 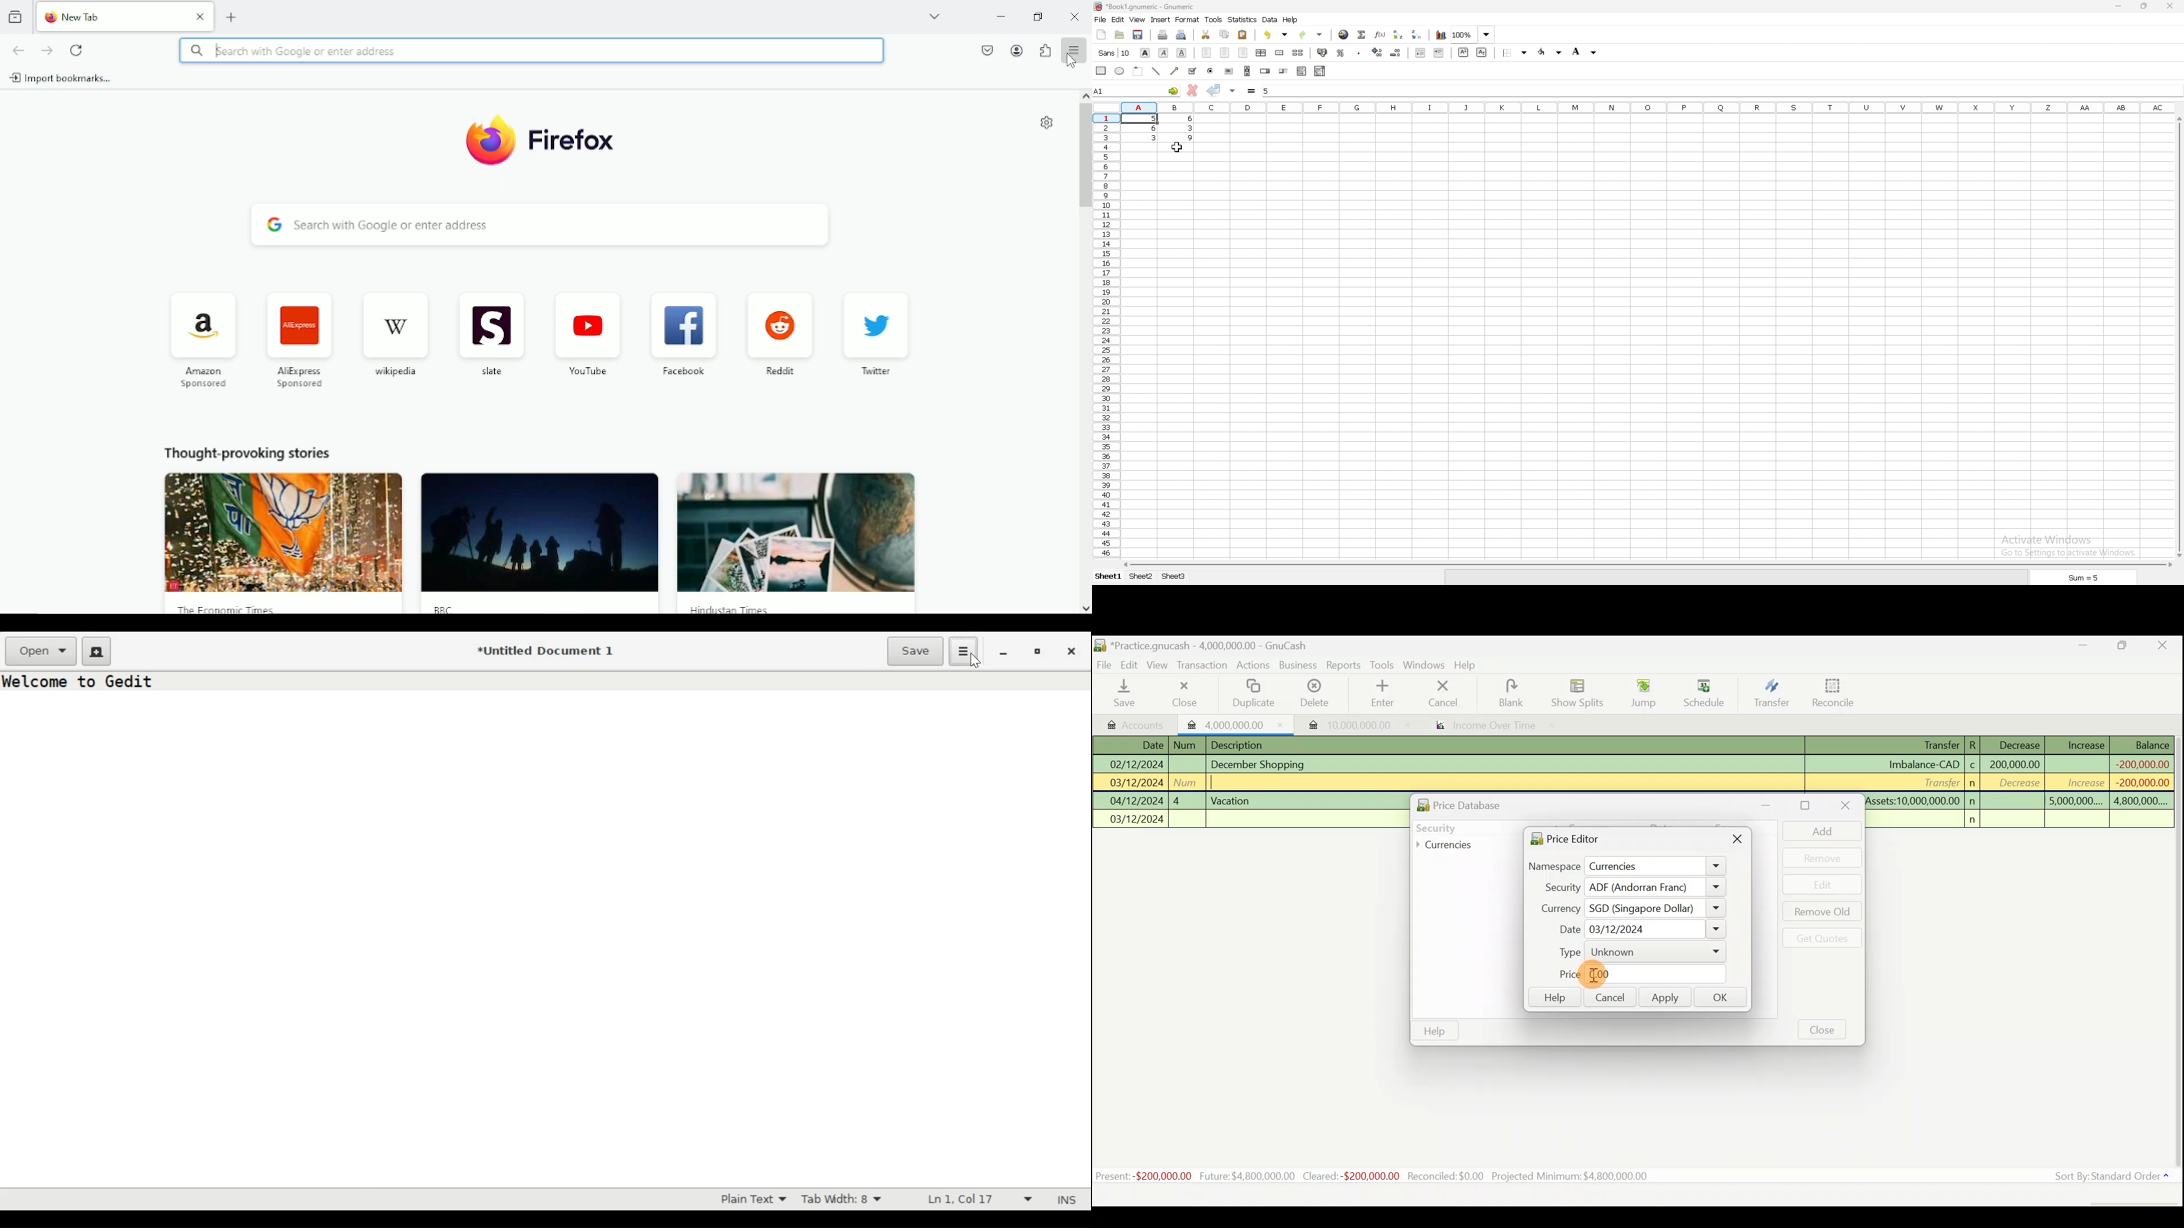 I want to click on border, so click(x=1513, y=53).